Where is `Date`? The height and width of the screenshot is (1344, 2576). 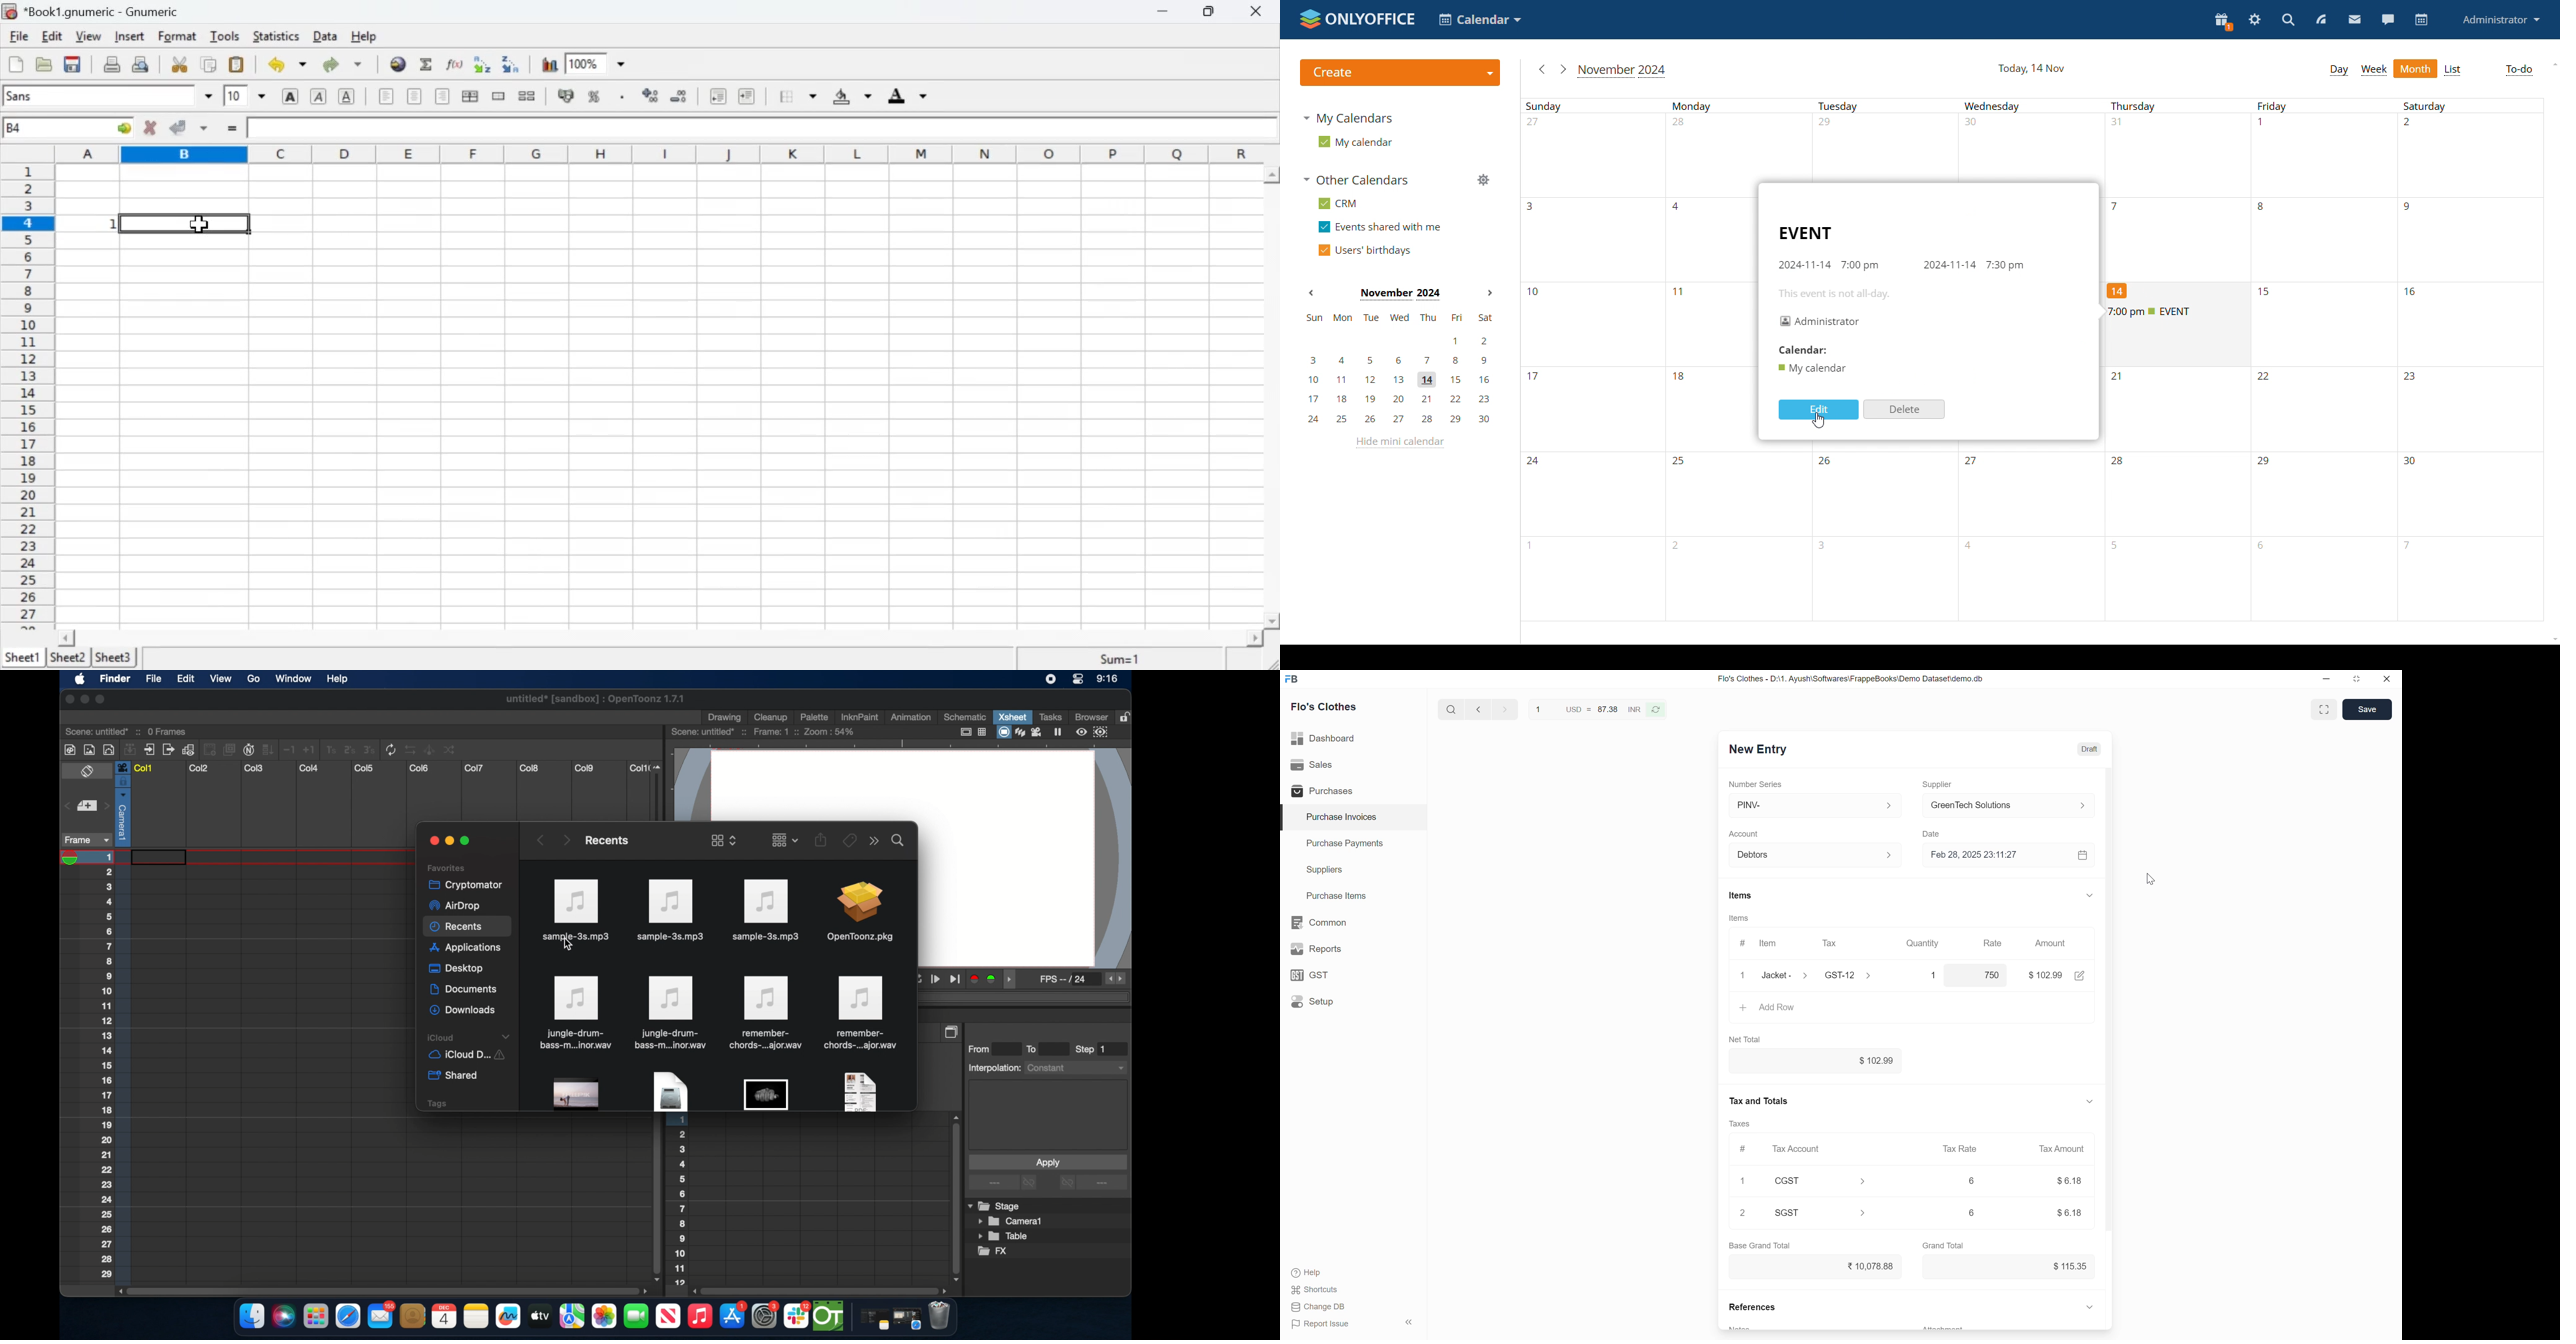
Date is located at coordinates (1933, 834).